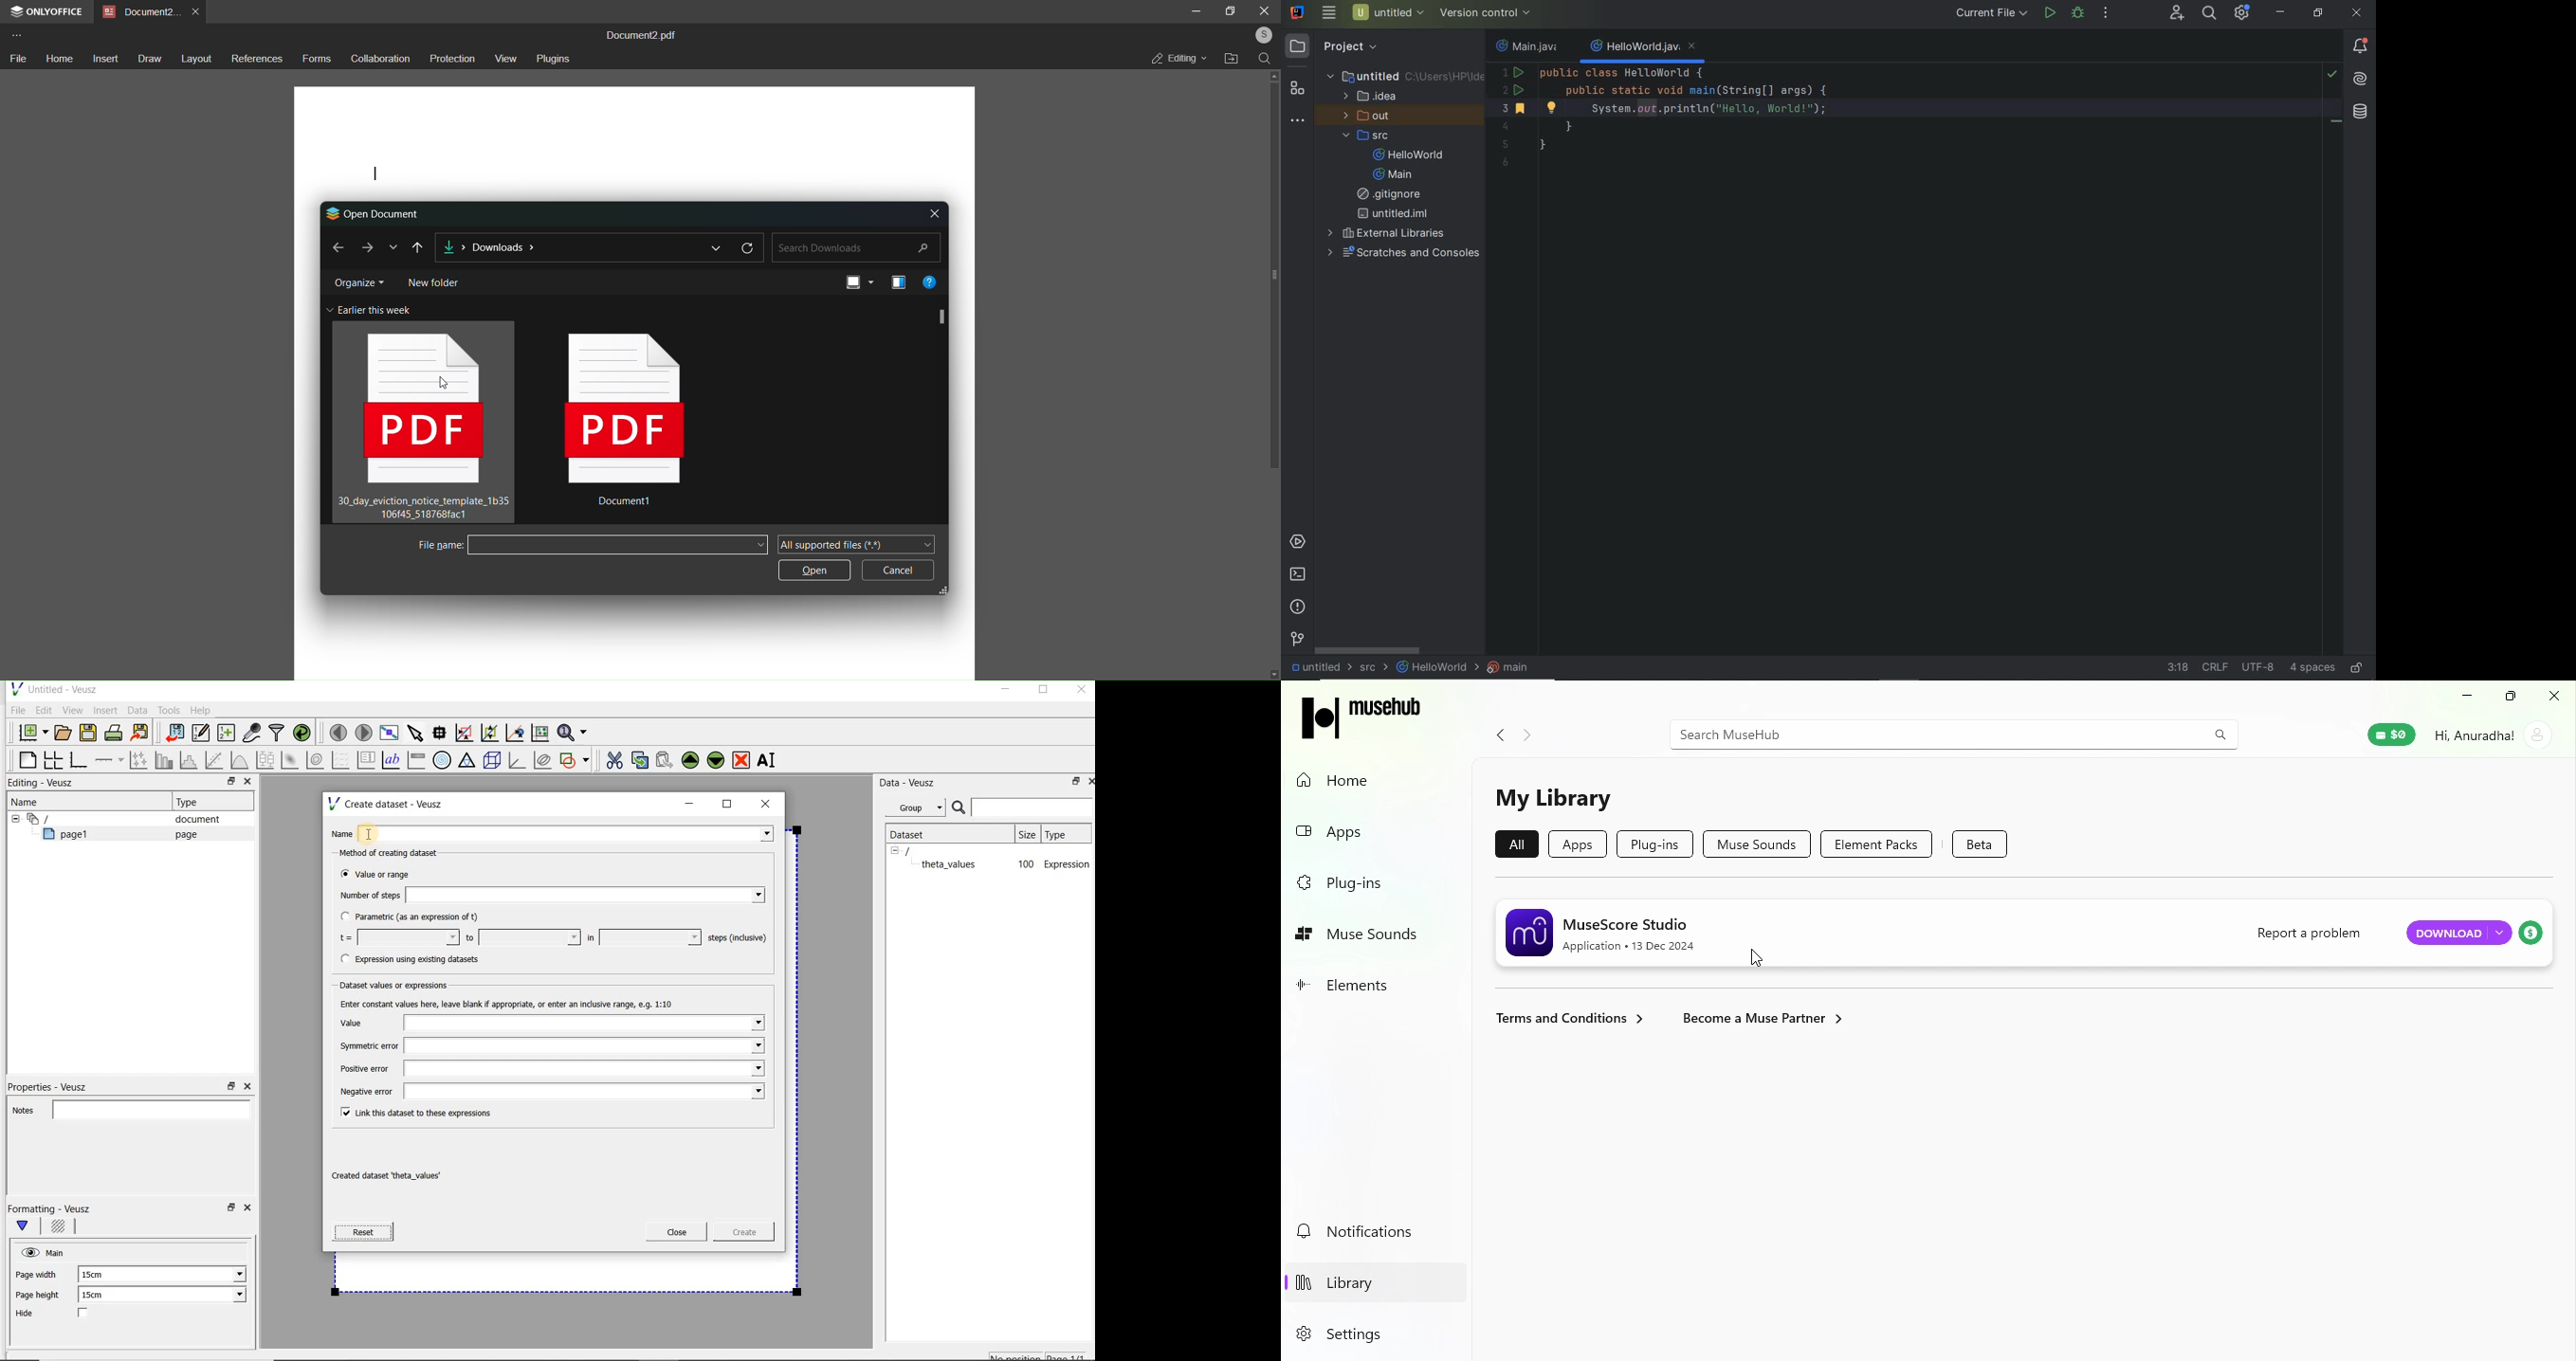  Describe the element at coordinates (543, 760) in the screenshot. I see `plot covariance ellipses` at that location.